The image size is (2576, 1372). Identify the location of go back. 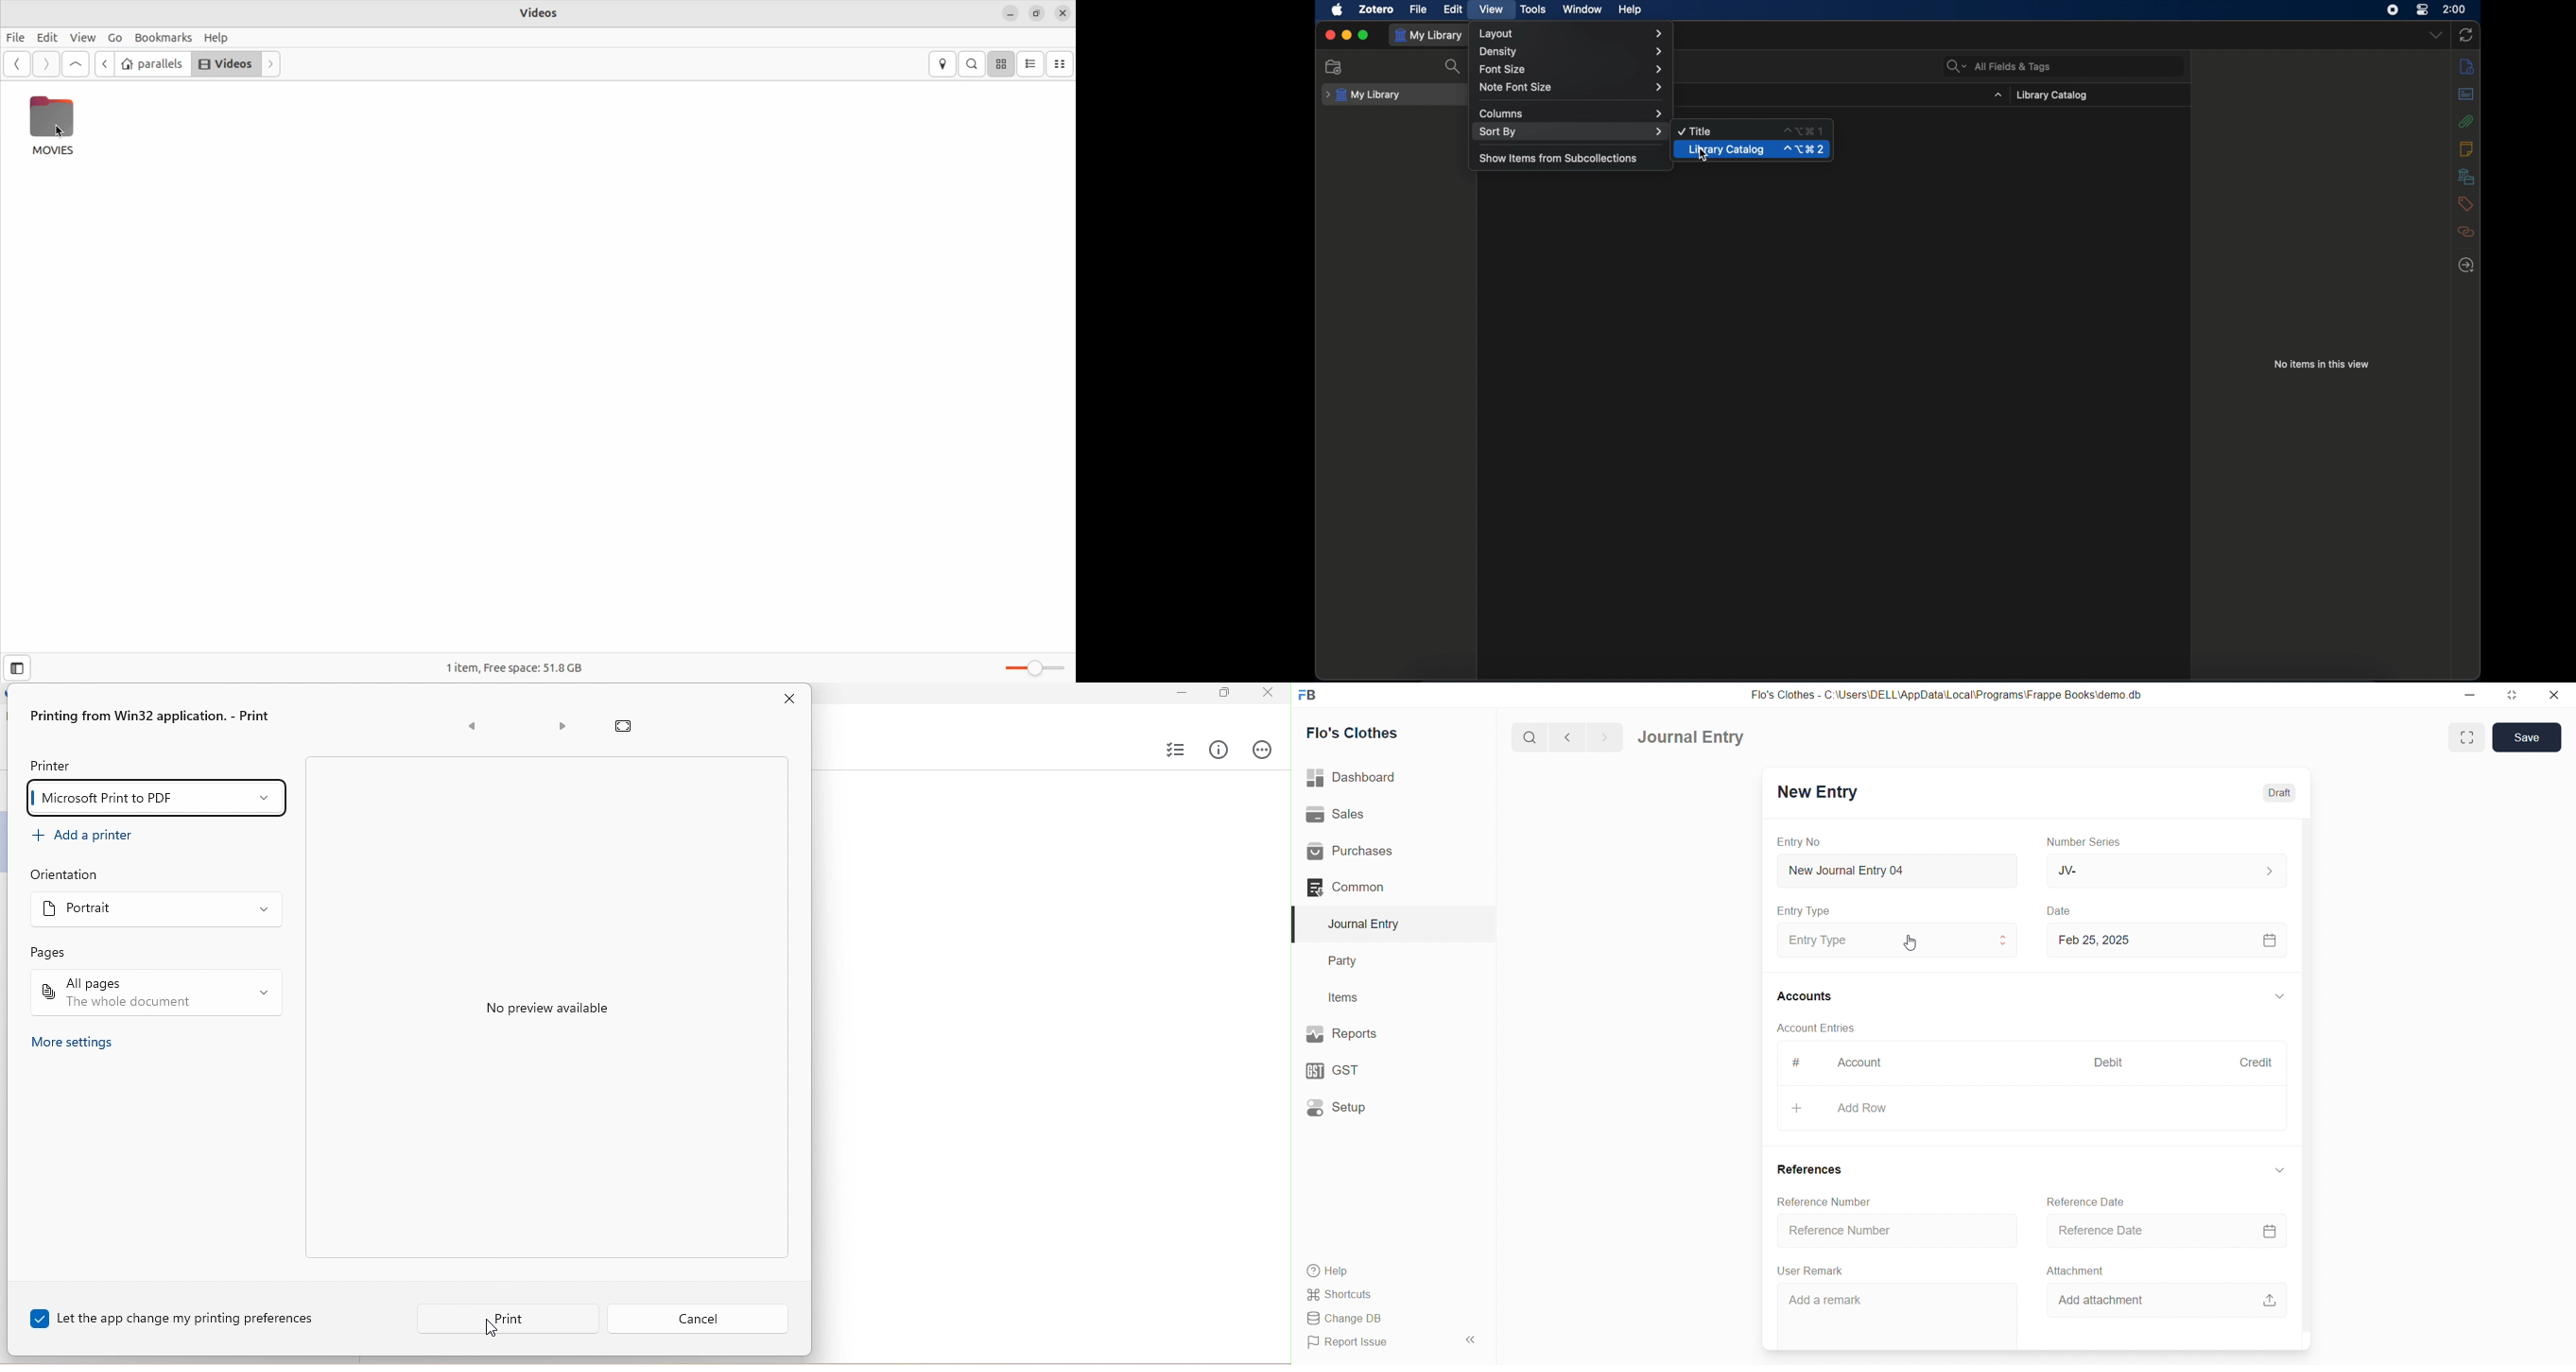
(104, 64).